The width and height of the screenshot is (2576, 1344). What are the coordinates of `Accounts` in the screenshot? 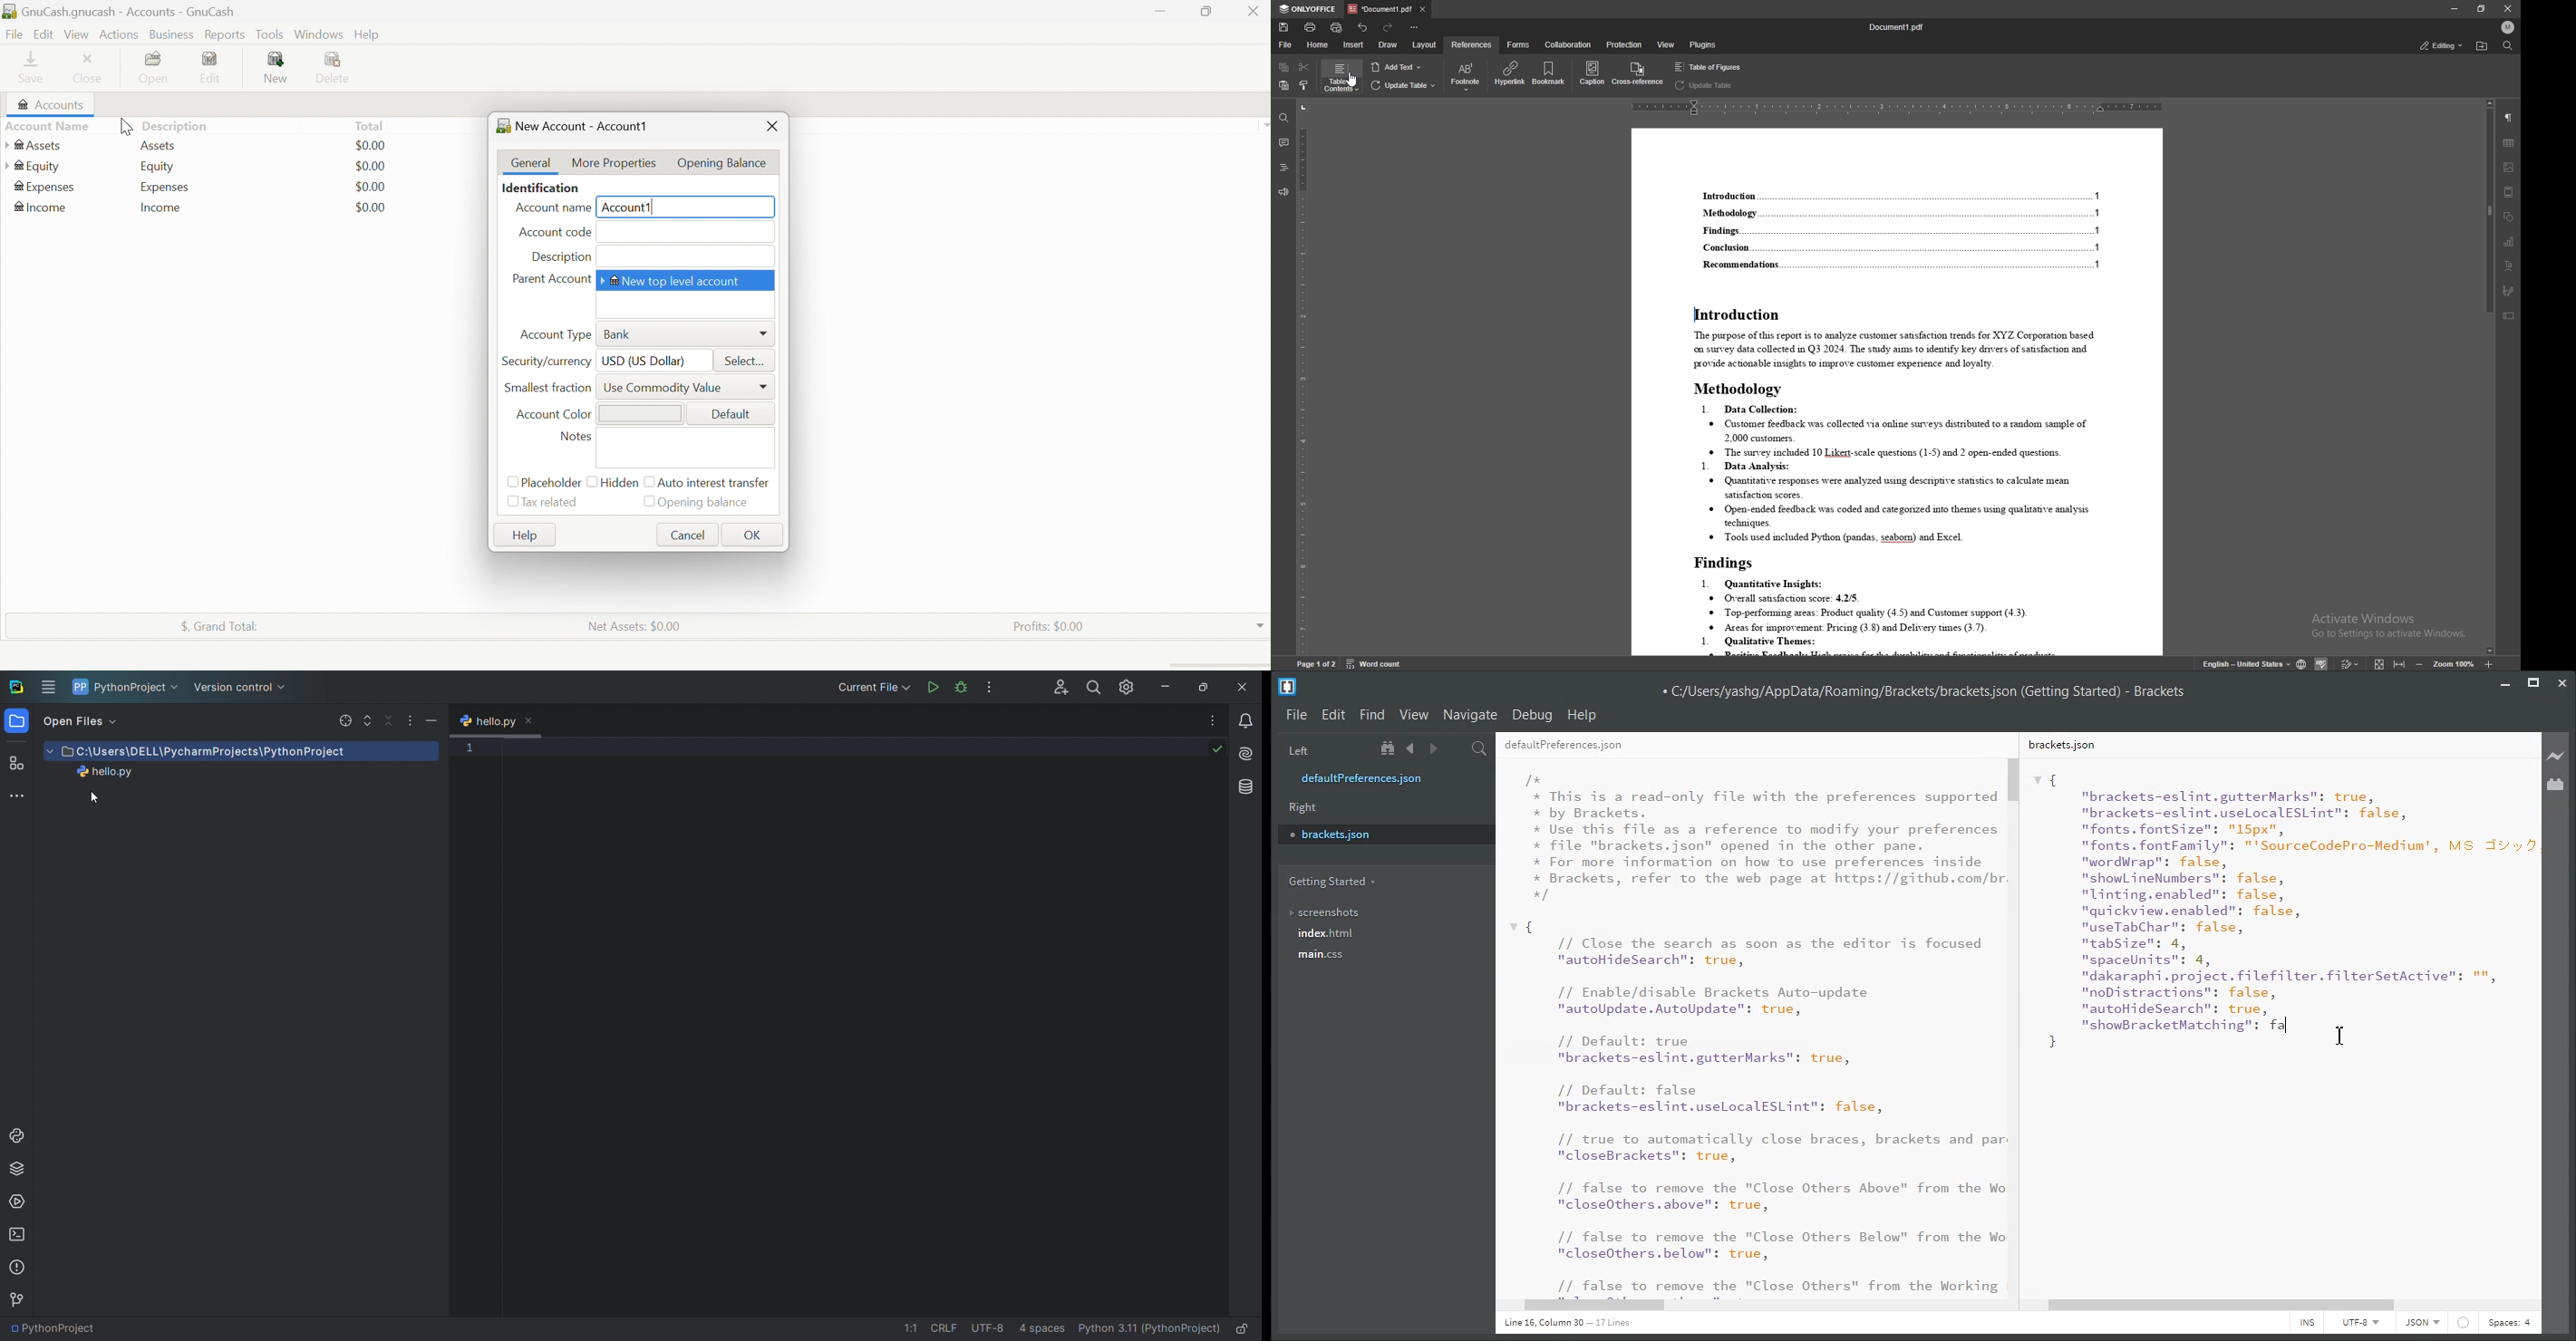 It's located at (48, 105).